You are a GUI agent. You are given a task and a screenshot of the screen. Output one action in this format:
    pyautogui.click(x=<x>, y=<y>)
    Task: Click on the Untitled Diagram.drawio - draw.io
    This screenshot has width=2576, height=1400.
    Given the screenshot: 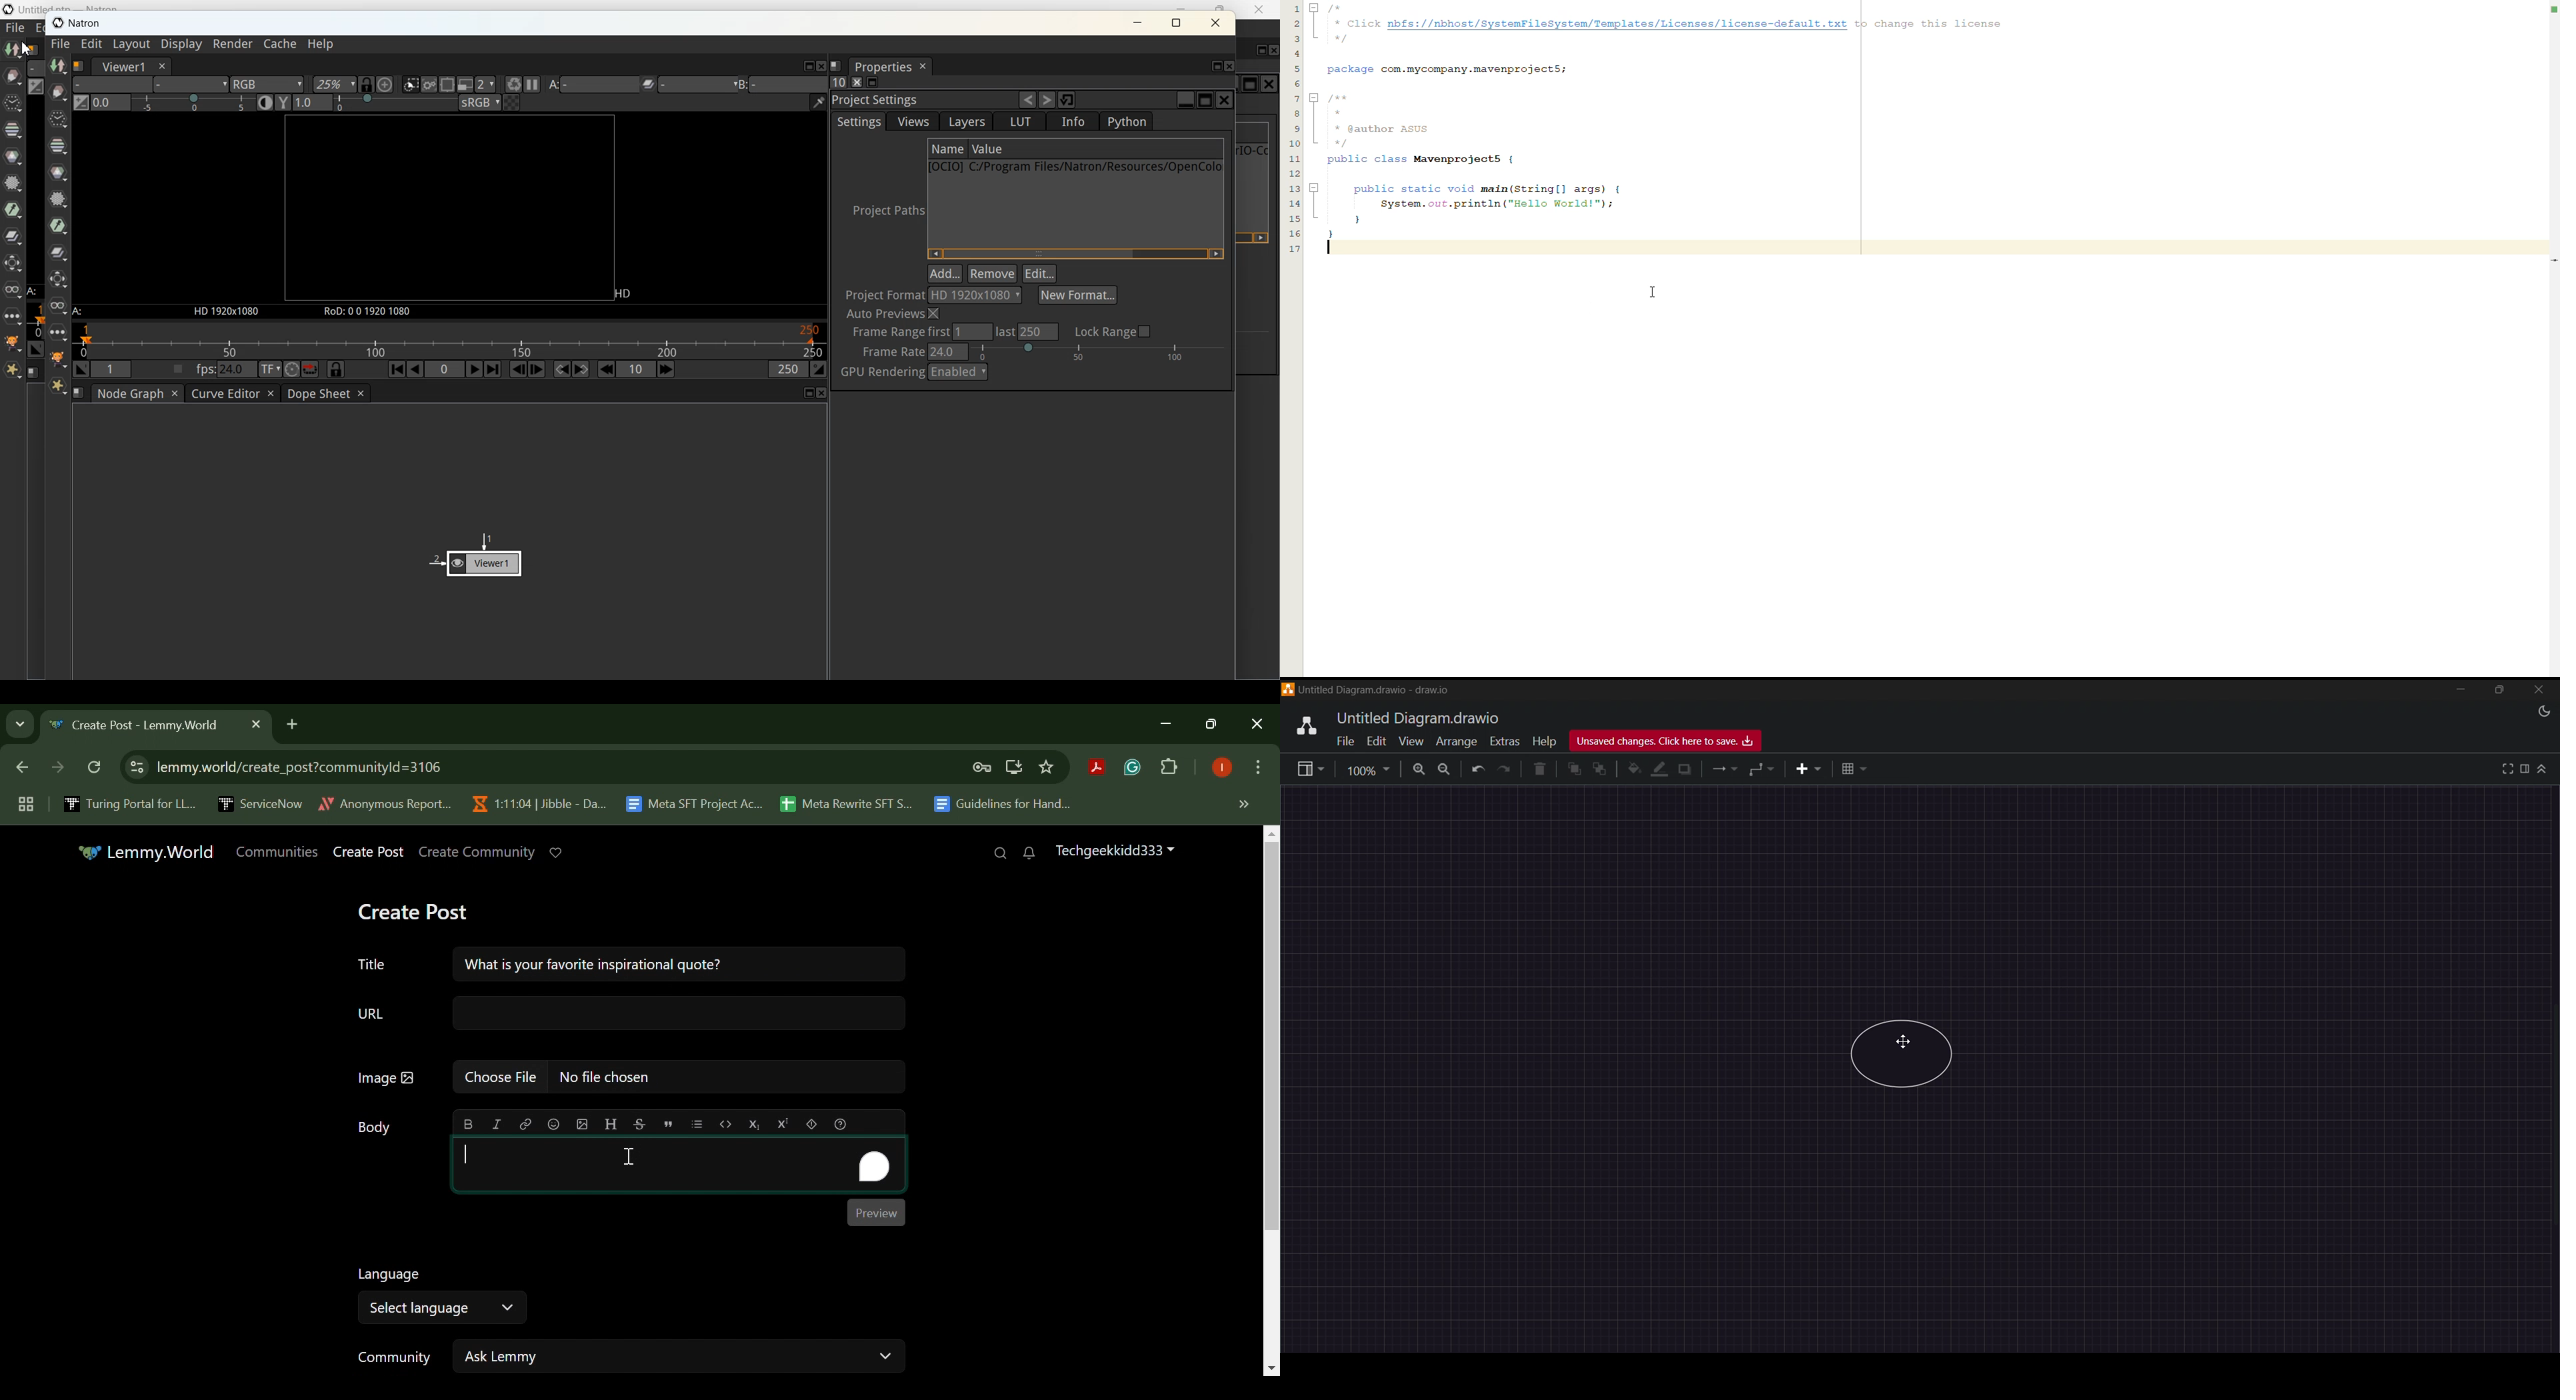 What is the action you would take?
    pyautogui.click(x=1377, y=690)
    